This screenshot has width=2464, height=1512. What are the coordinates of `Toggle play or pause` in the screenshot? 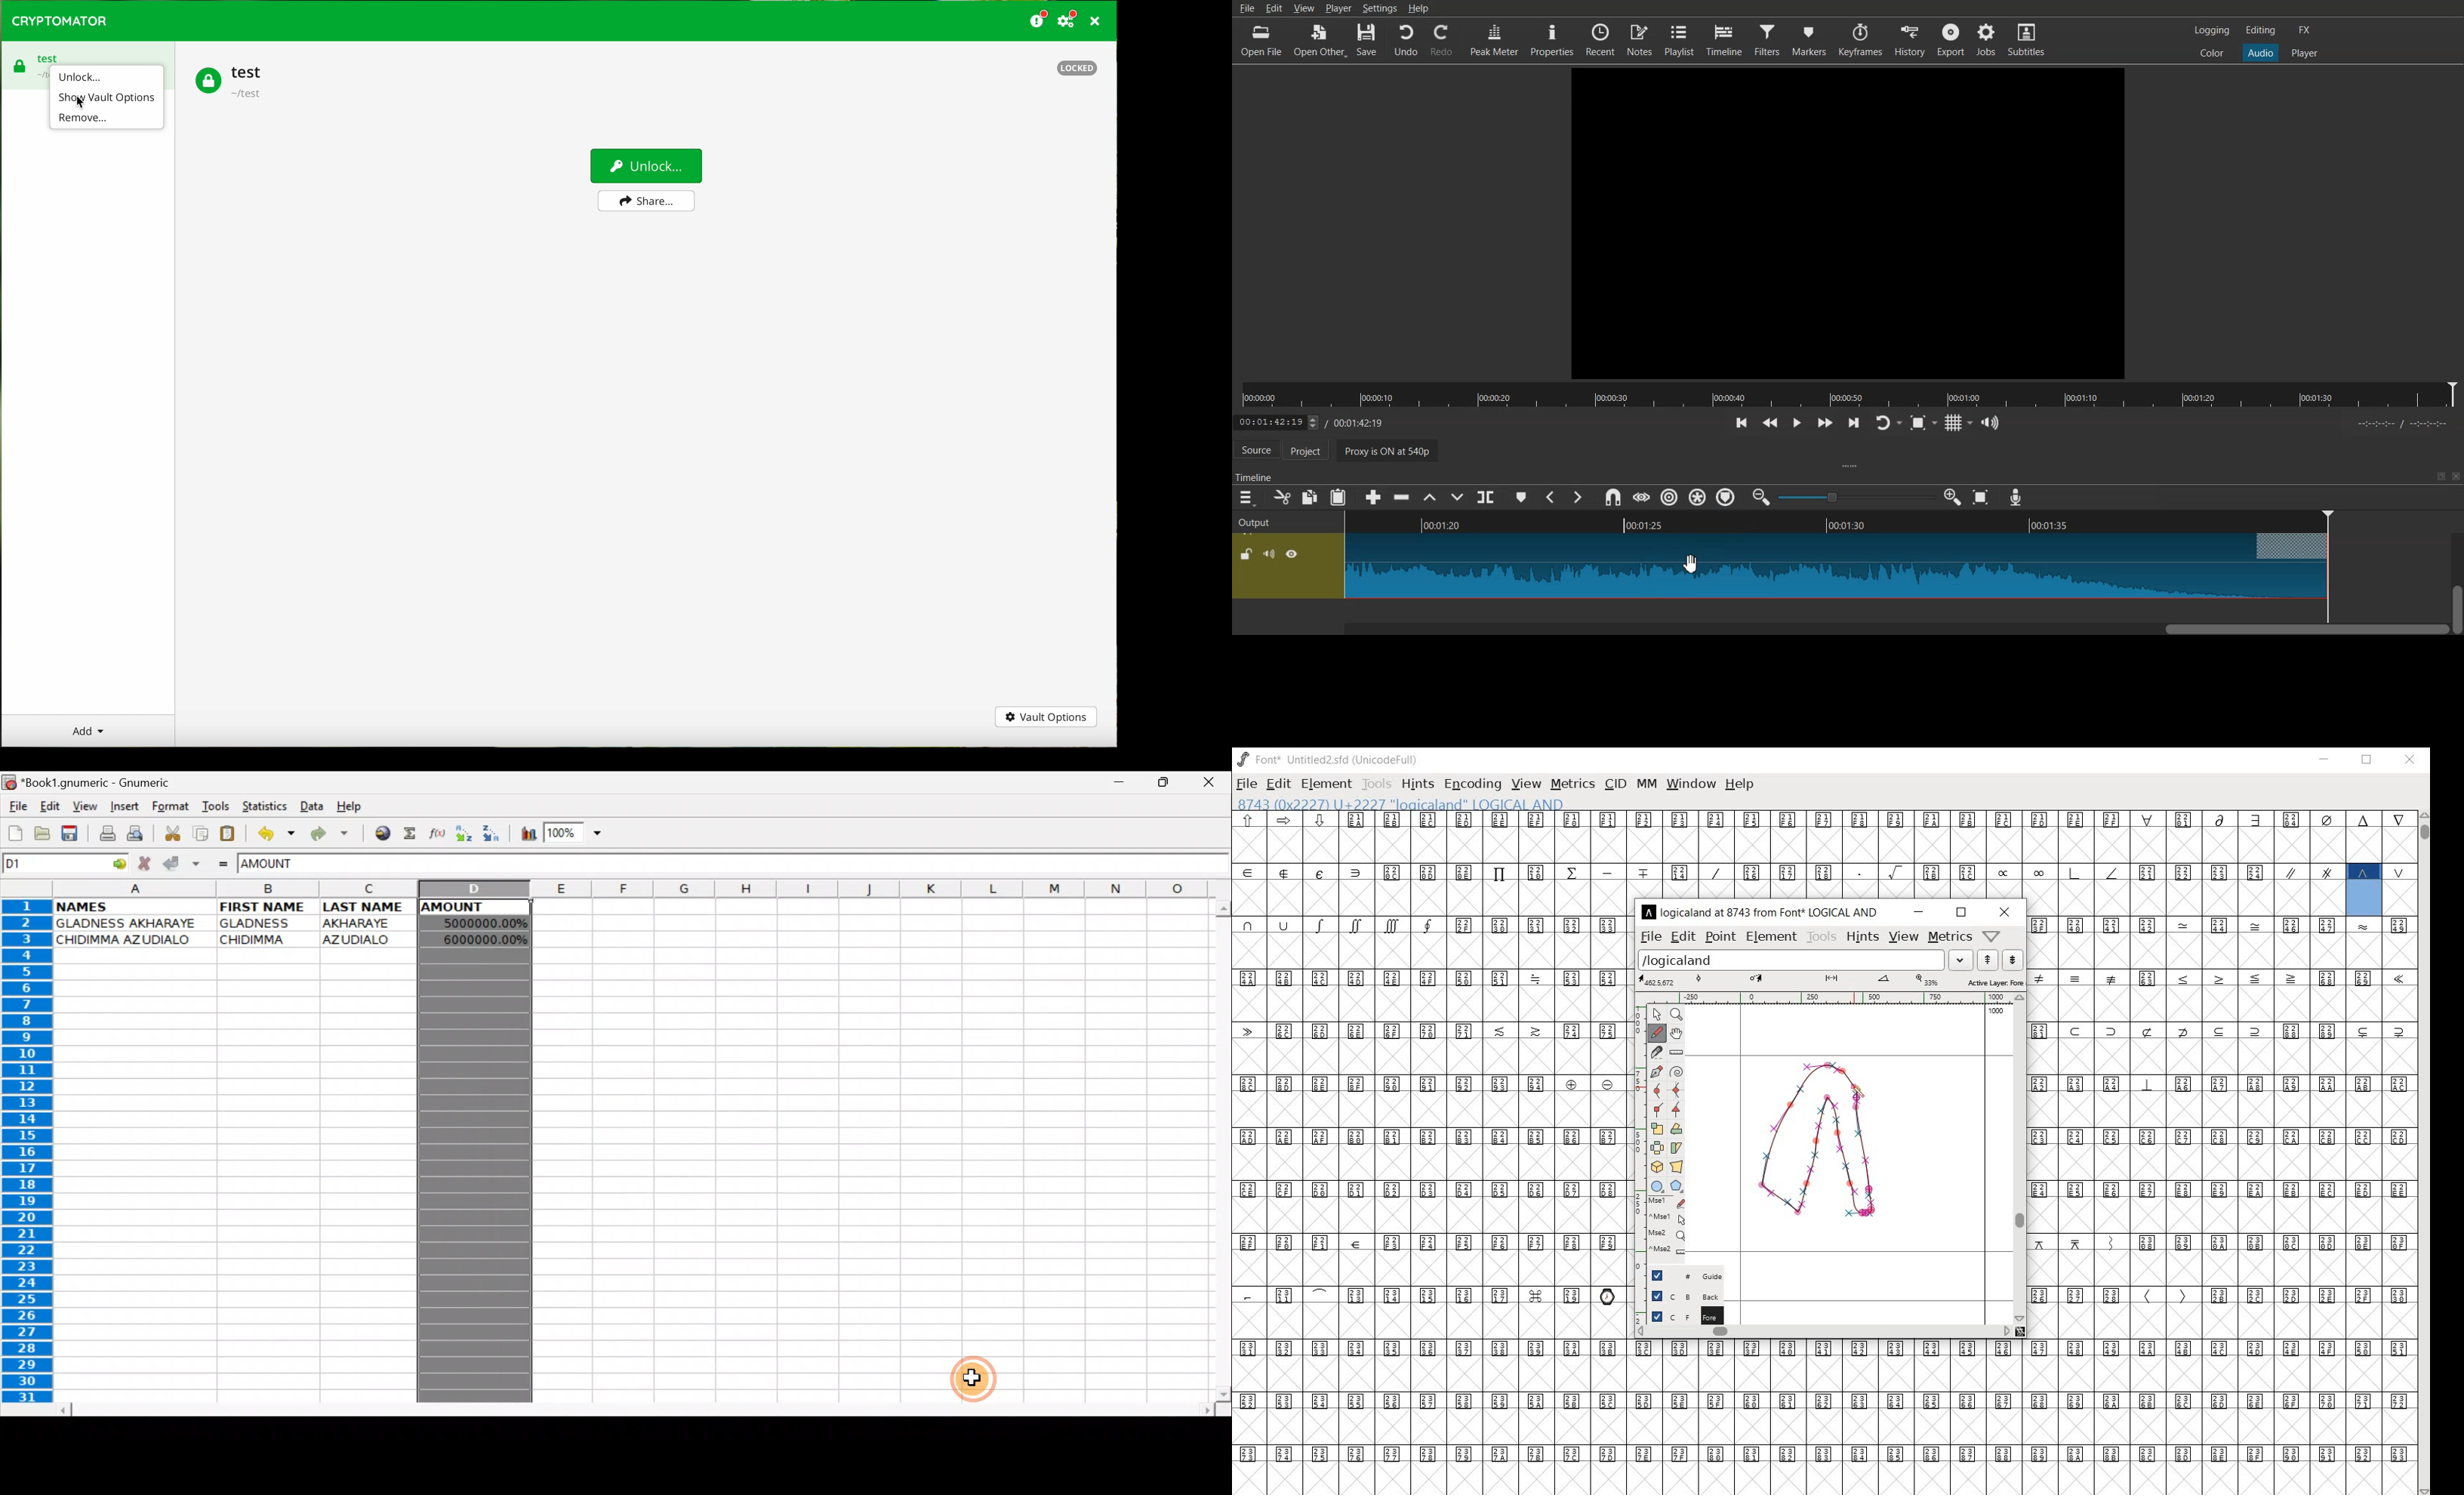 It's located at (1797, 423).